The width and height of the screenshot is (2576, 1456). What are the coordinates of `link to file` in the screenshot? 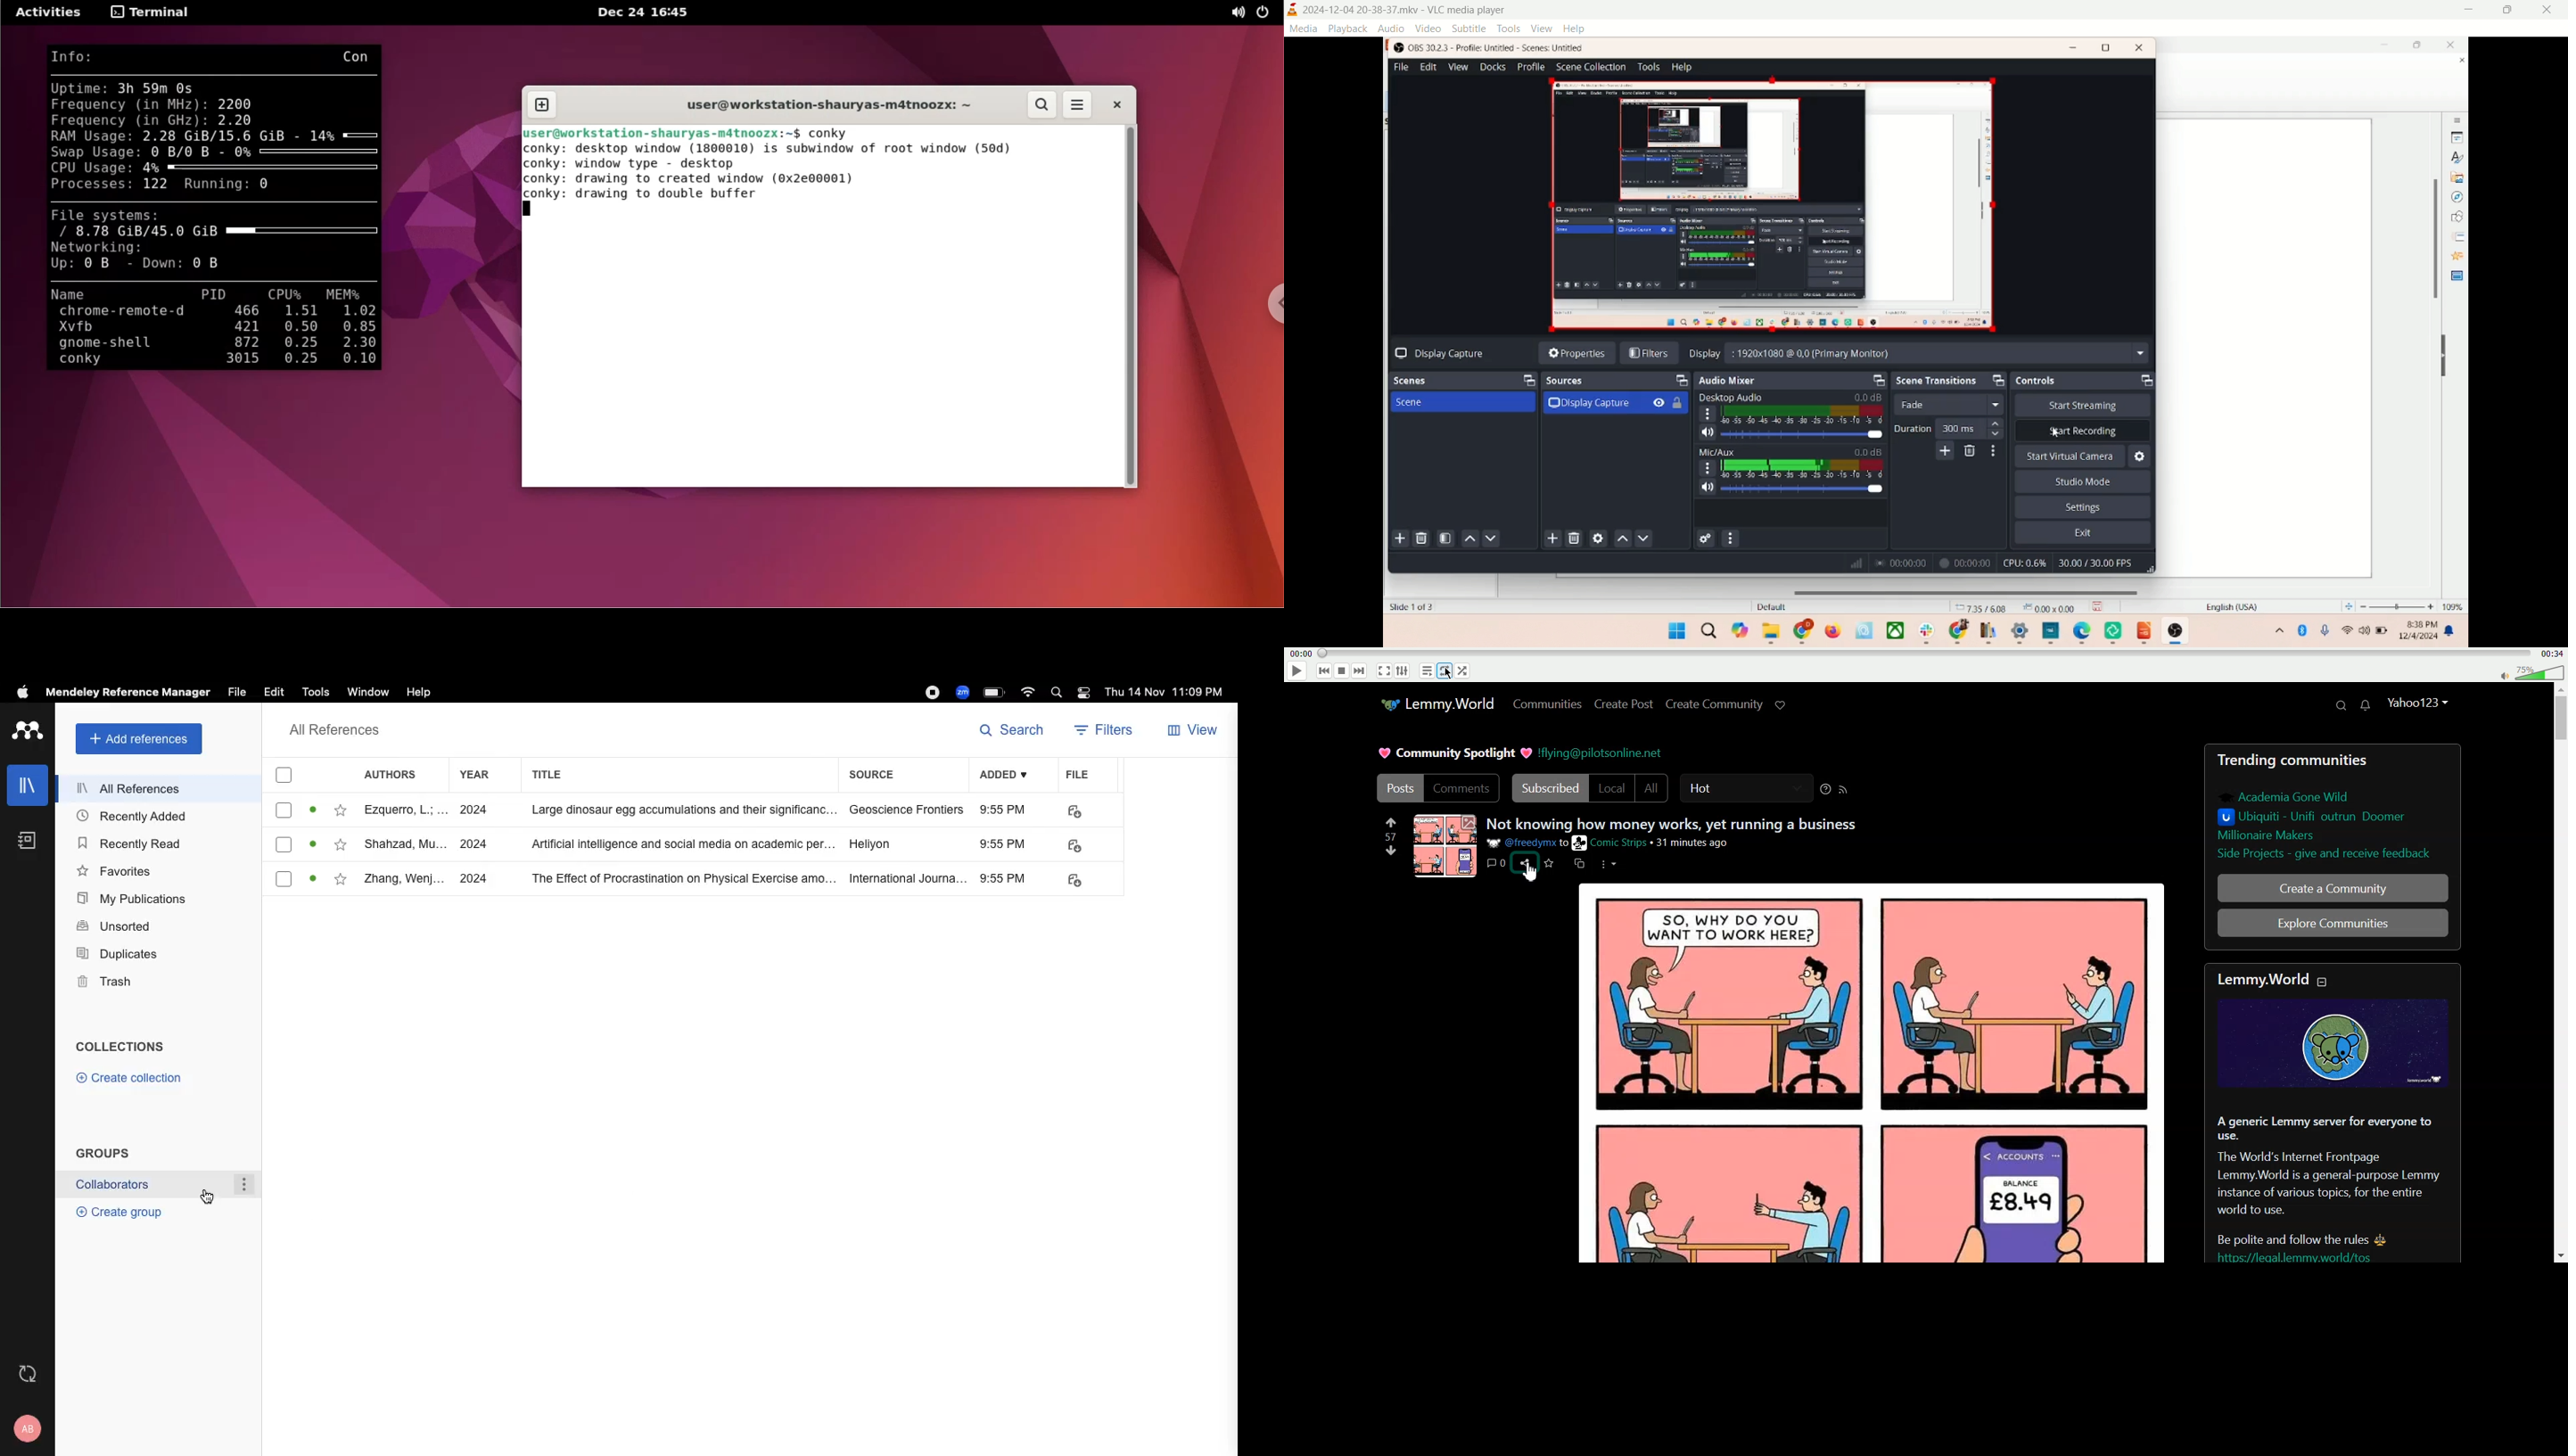 It's located at (1076, 847).